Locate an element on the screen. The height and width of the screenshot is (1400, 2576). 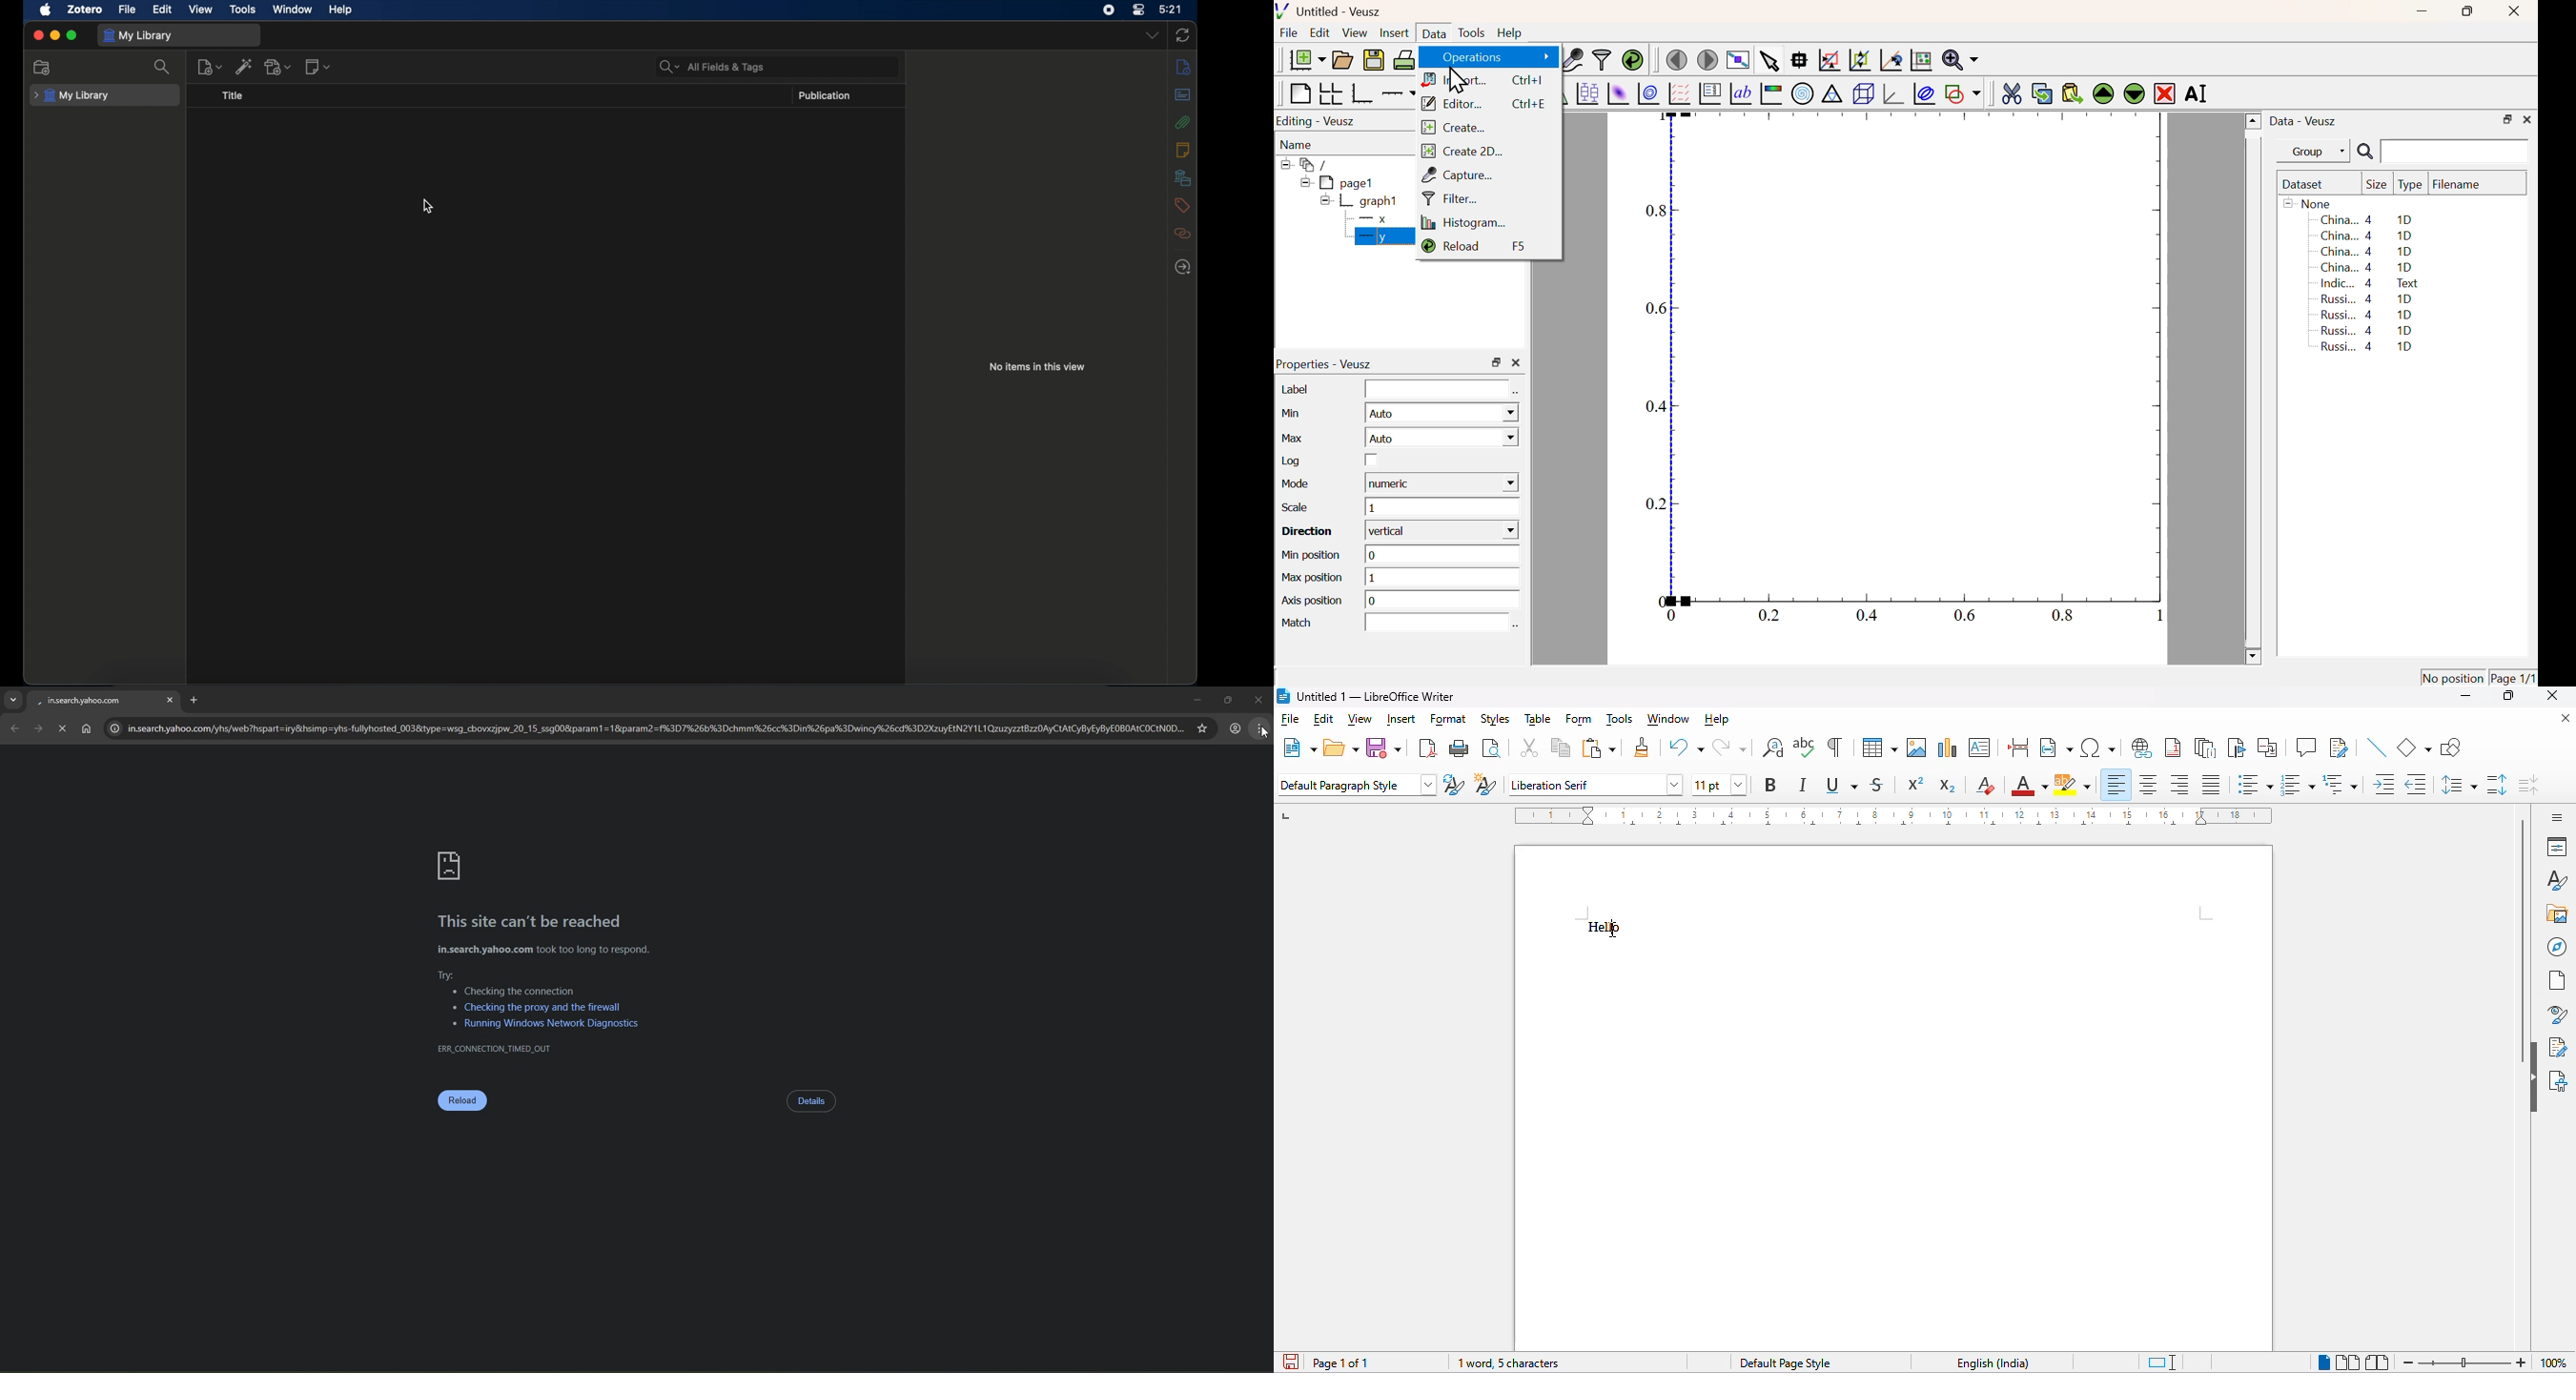
show track changes functions is located at coordinates (2340, 748).